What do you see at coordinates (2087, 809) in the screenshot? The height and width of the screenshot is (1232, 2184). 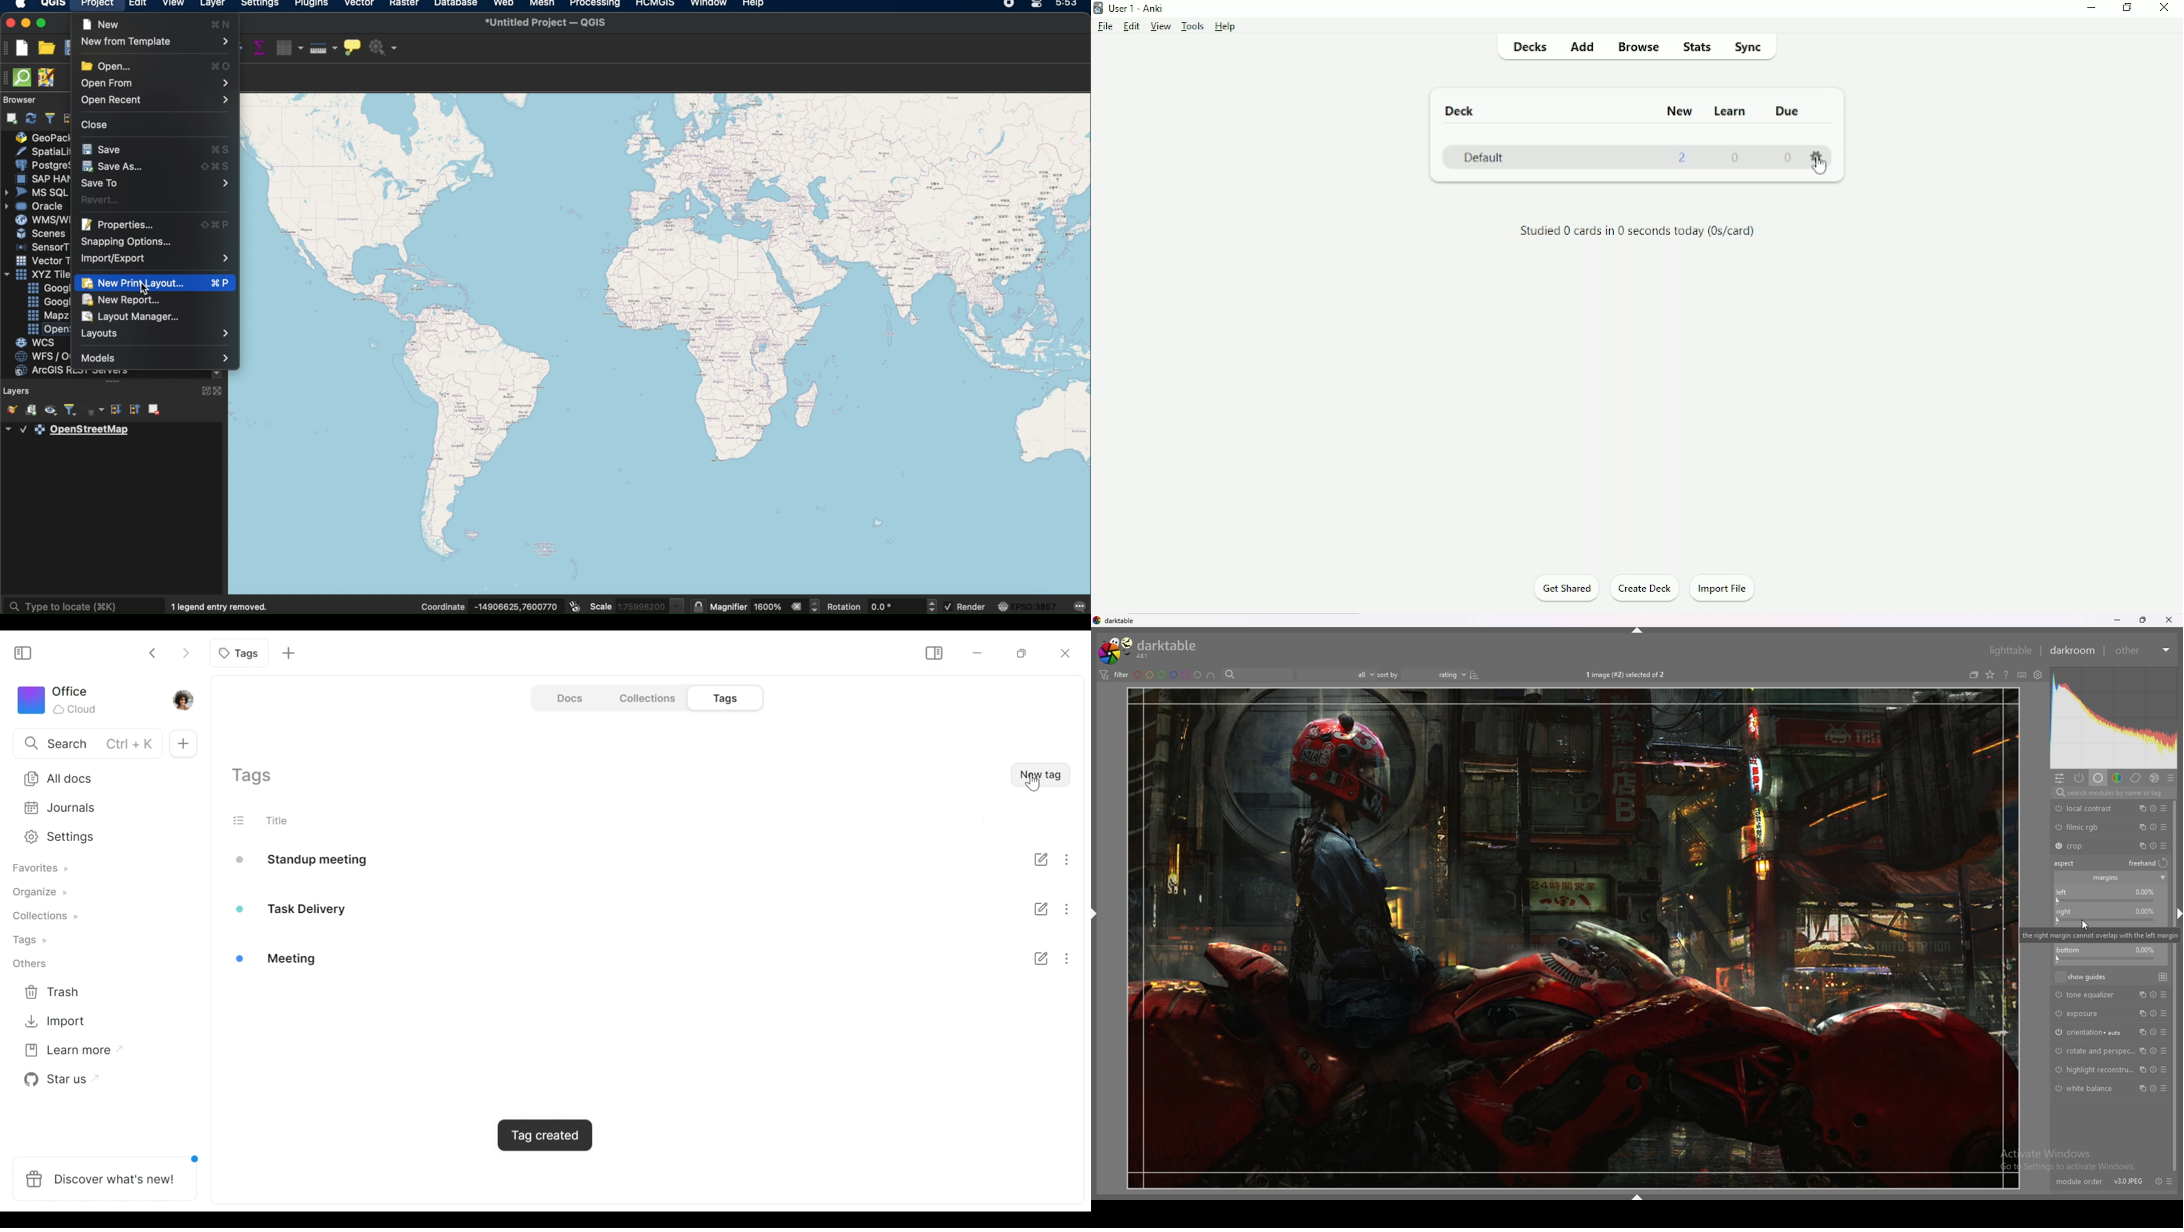 I see `local contrast` at bounding box center [2087, 809].